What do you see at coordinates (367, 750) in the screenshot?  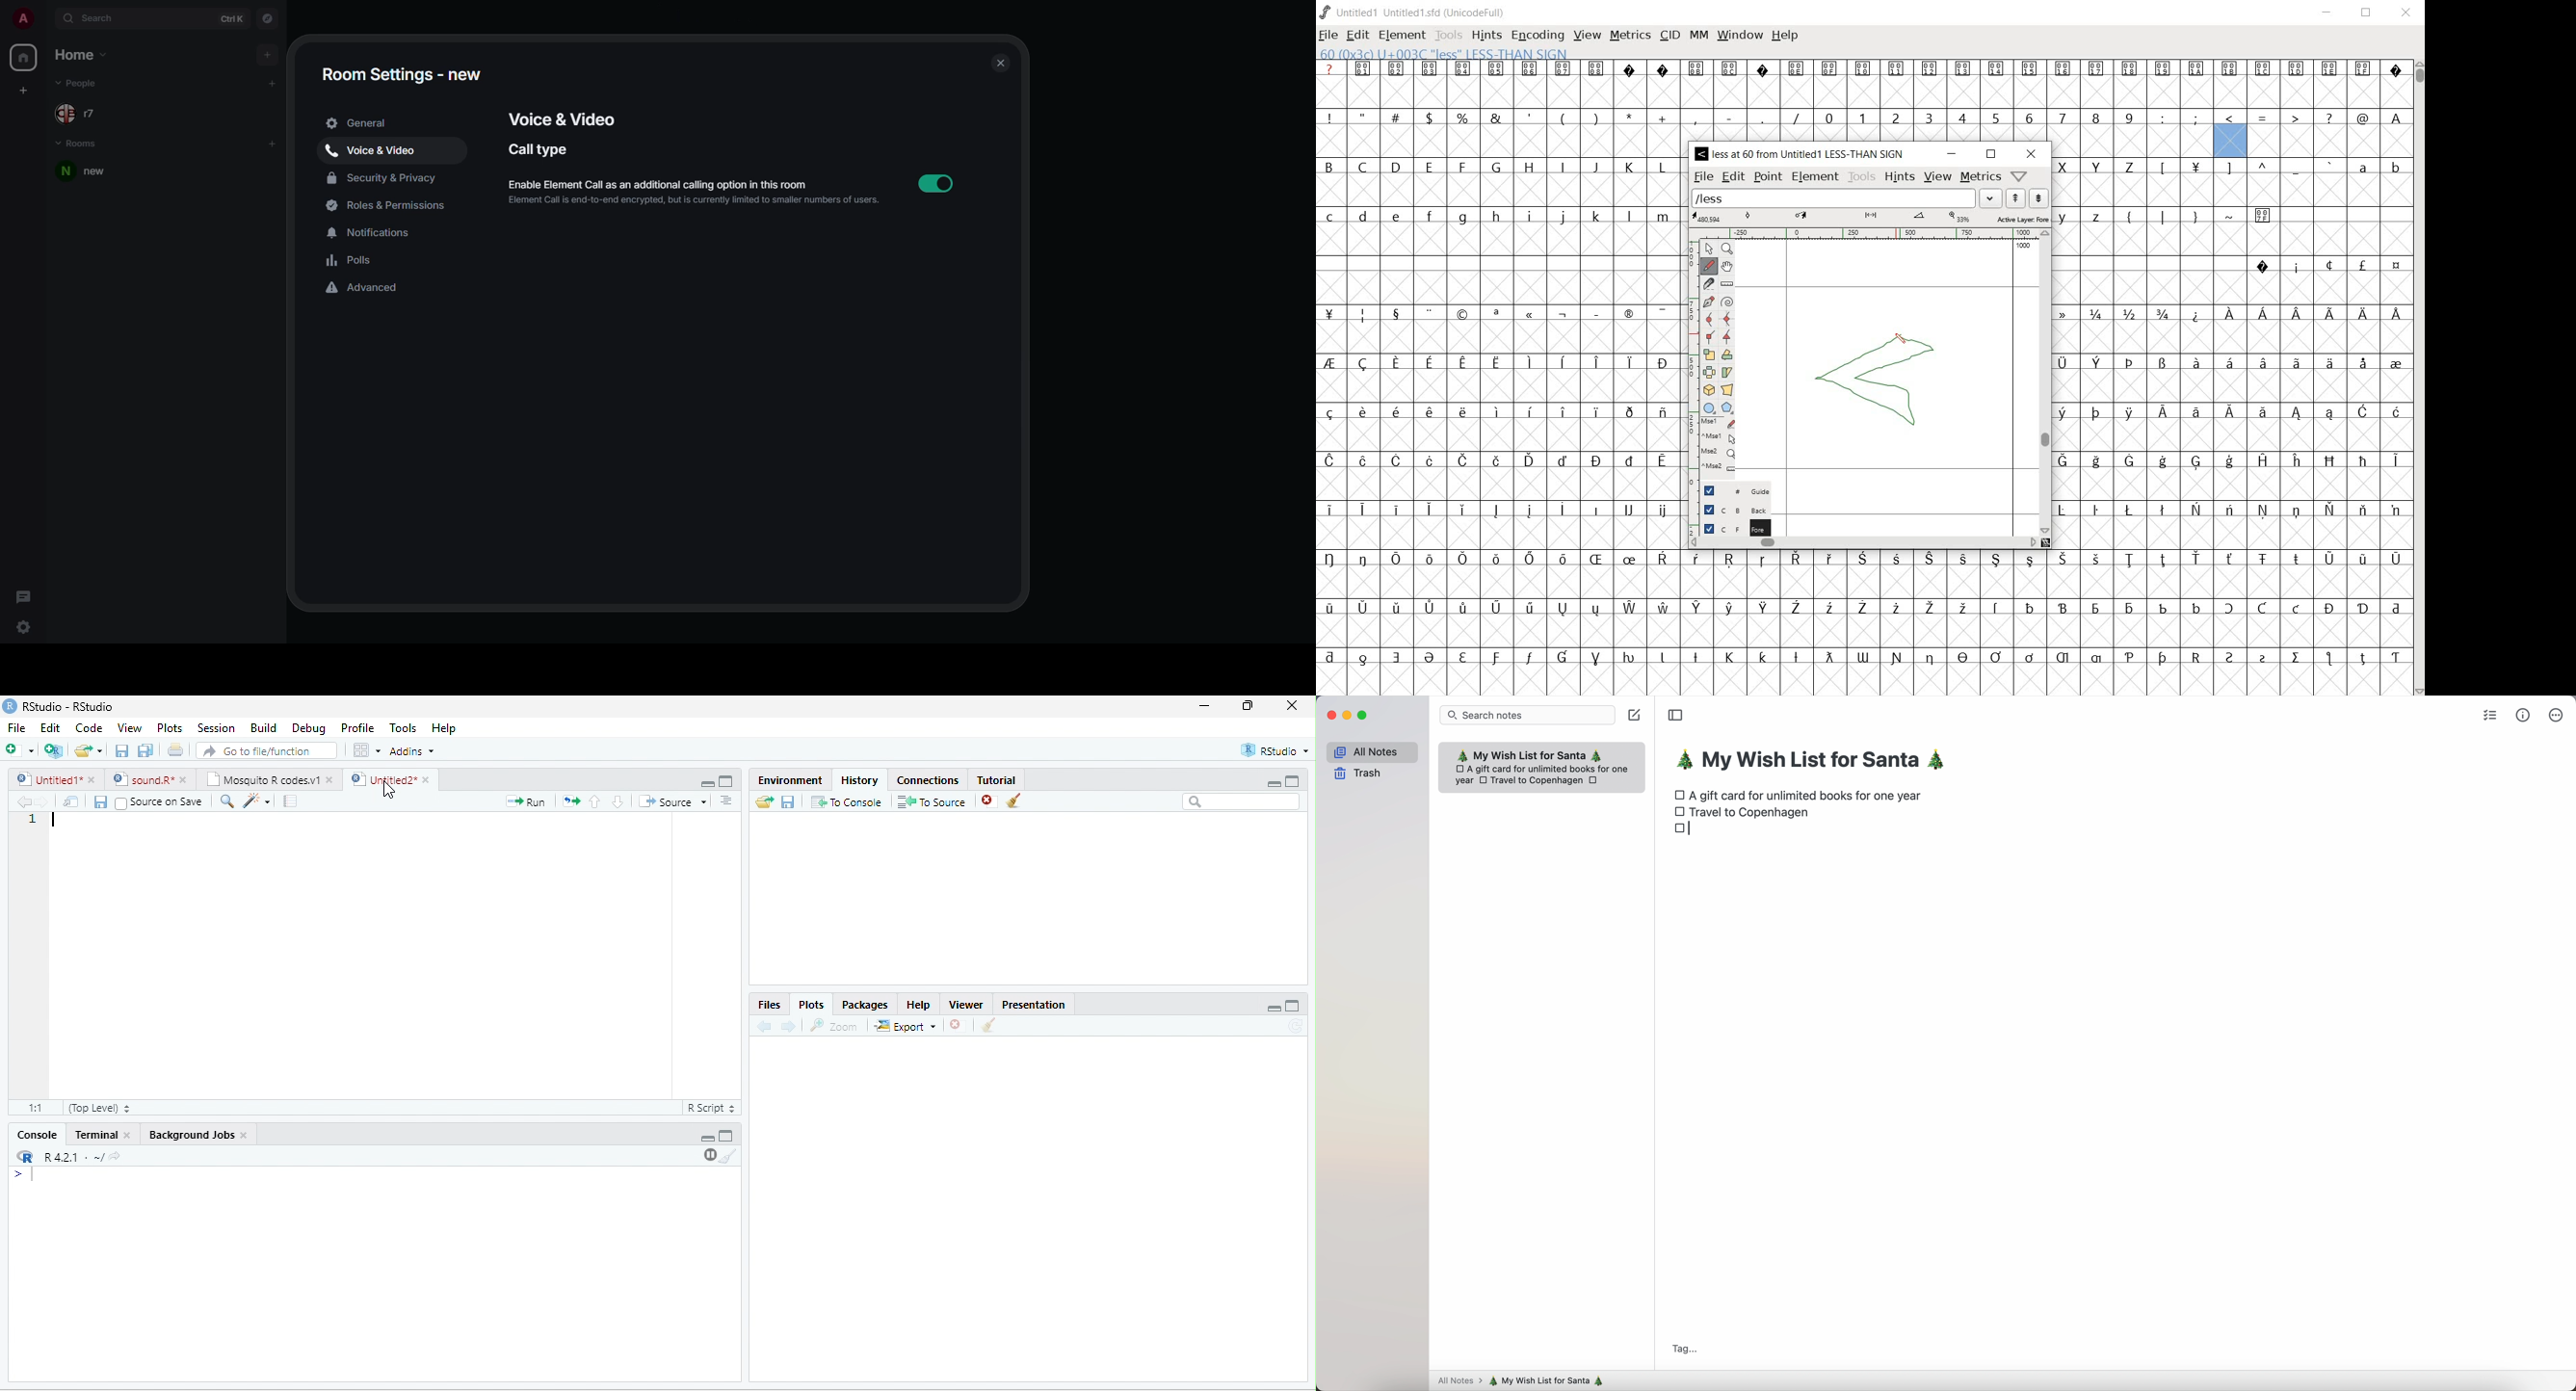 I see `options` at bounding box center [367, 750].